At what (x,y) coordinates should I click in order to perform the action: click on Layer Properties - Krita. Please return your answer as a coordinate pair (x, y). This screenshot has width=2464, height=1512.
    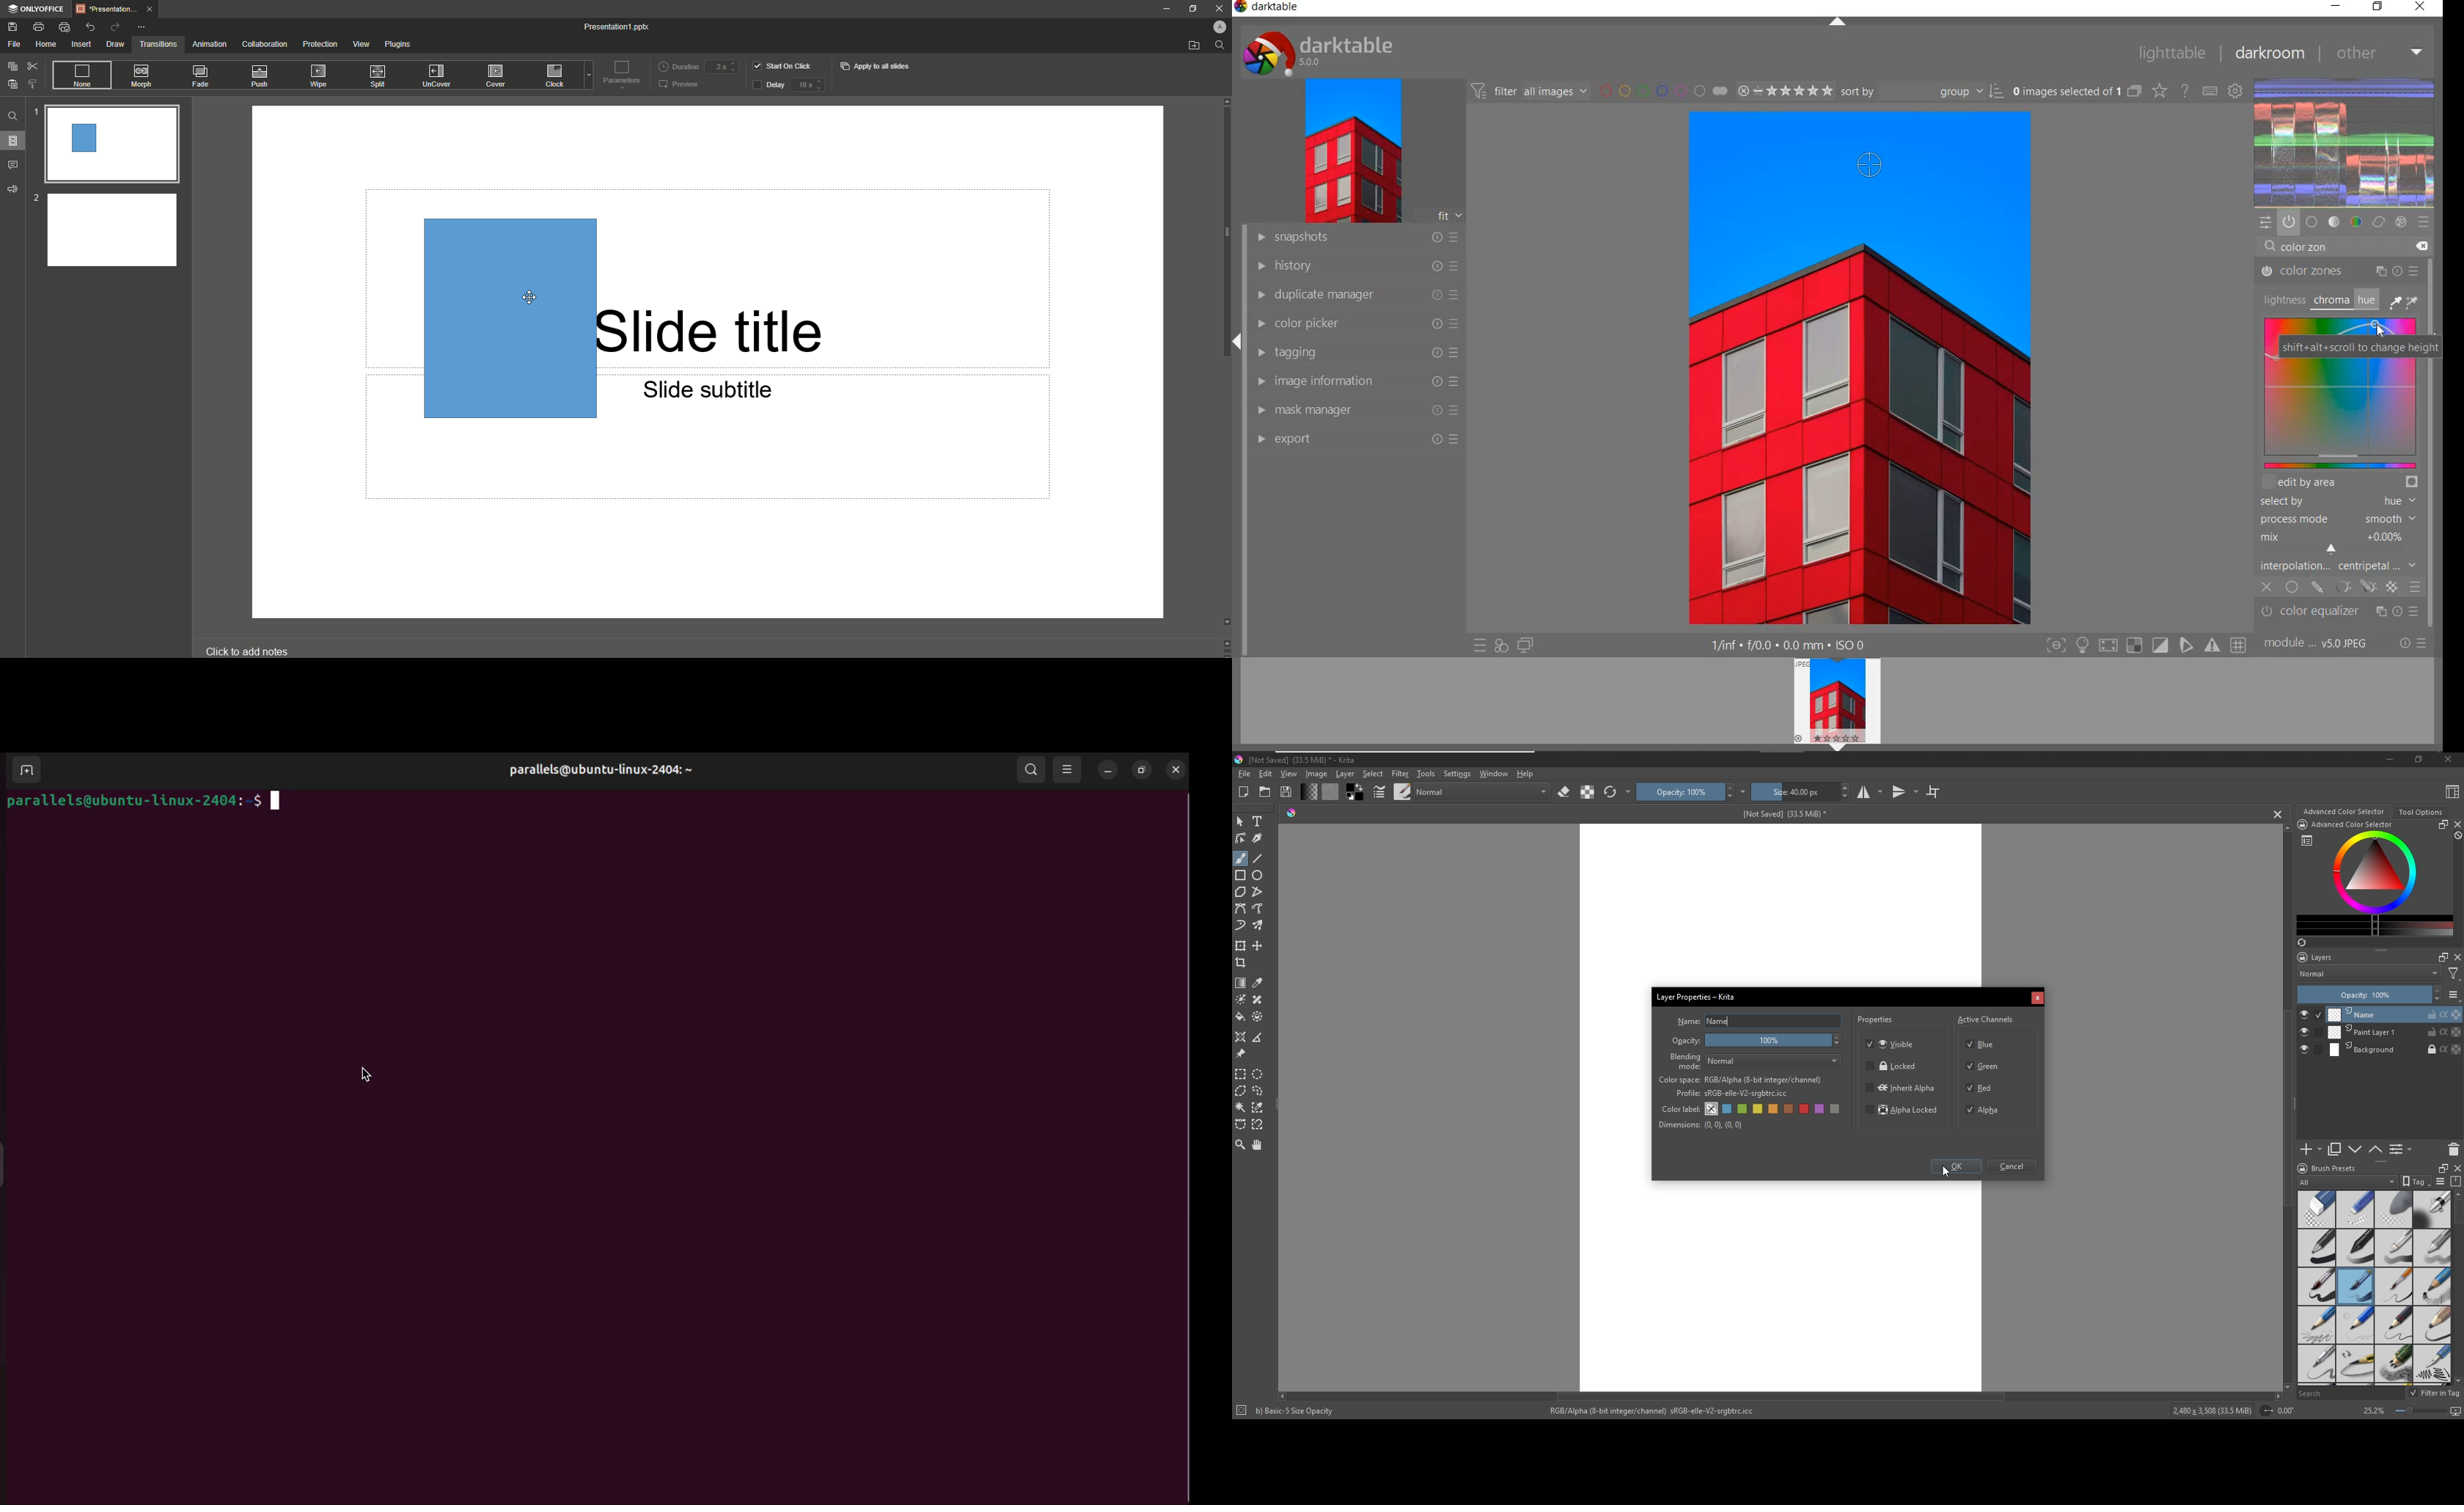
    Looking at the image, I should click on (1697, 995).